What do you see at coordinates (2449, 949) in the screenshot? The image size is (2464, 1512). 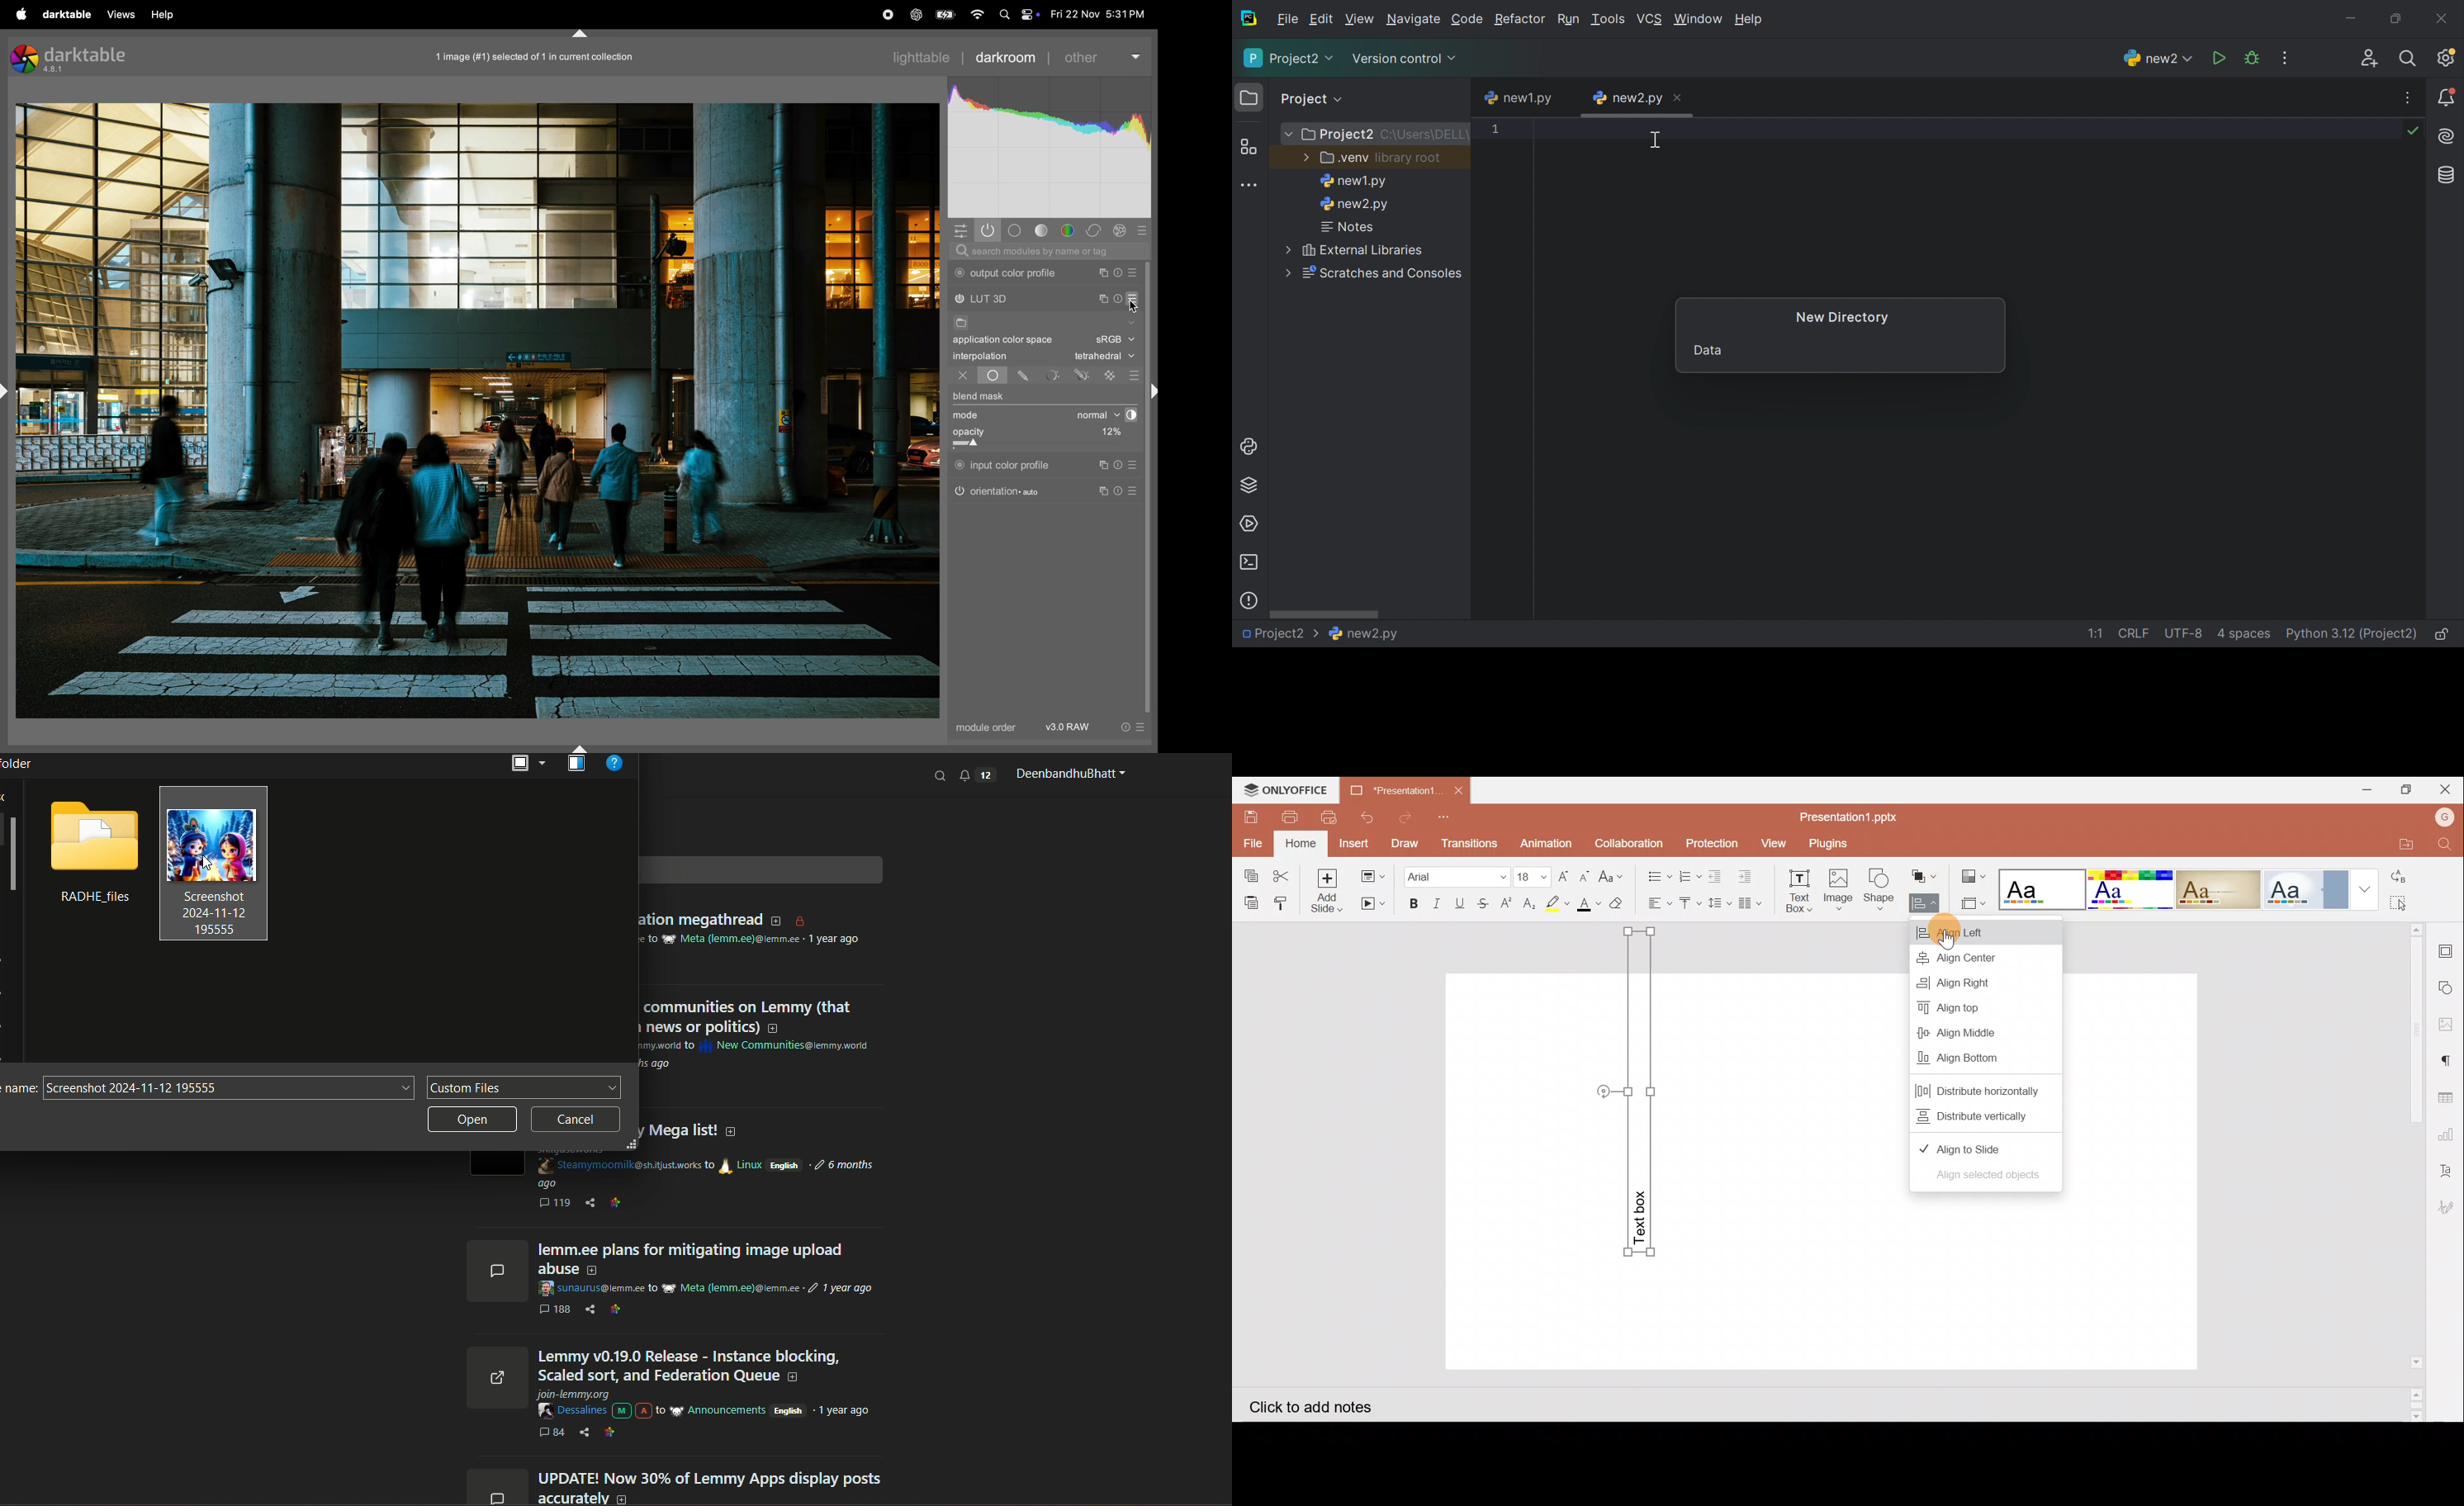 I see `Slide settings` at bounding box center [2449, 949].